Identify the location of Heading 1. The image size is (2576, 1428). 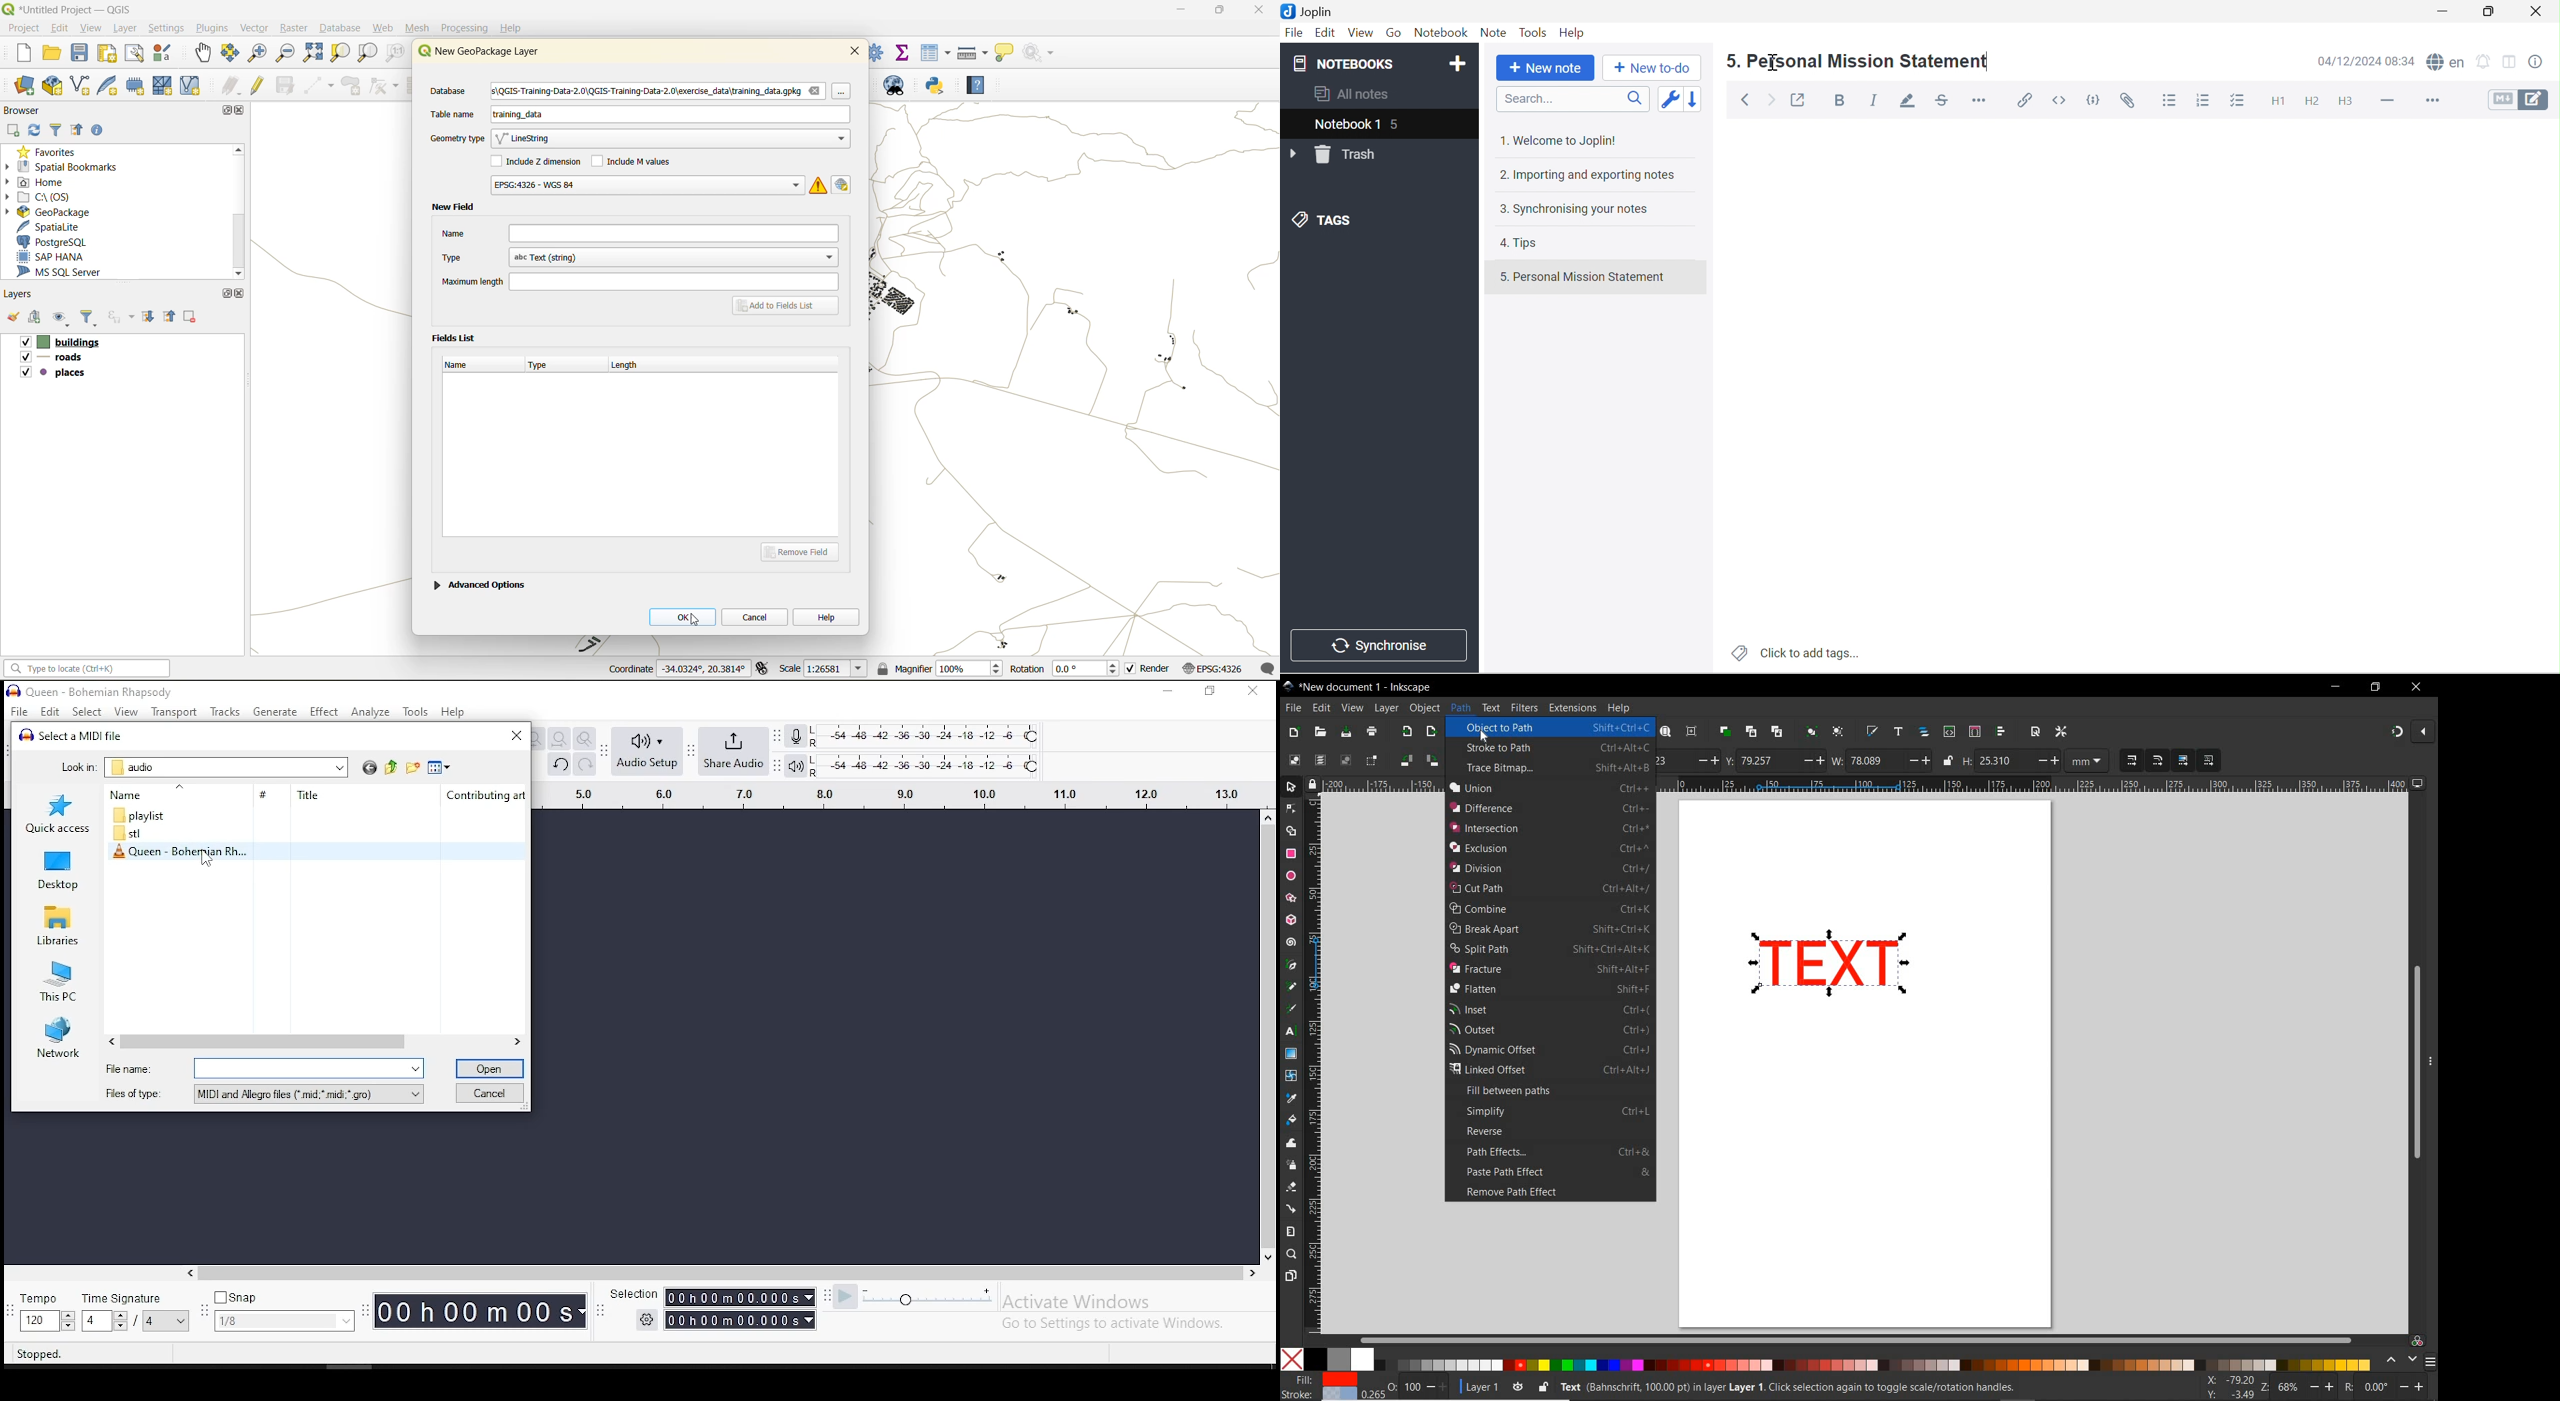
(2283, 100).